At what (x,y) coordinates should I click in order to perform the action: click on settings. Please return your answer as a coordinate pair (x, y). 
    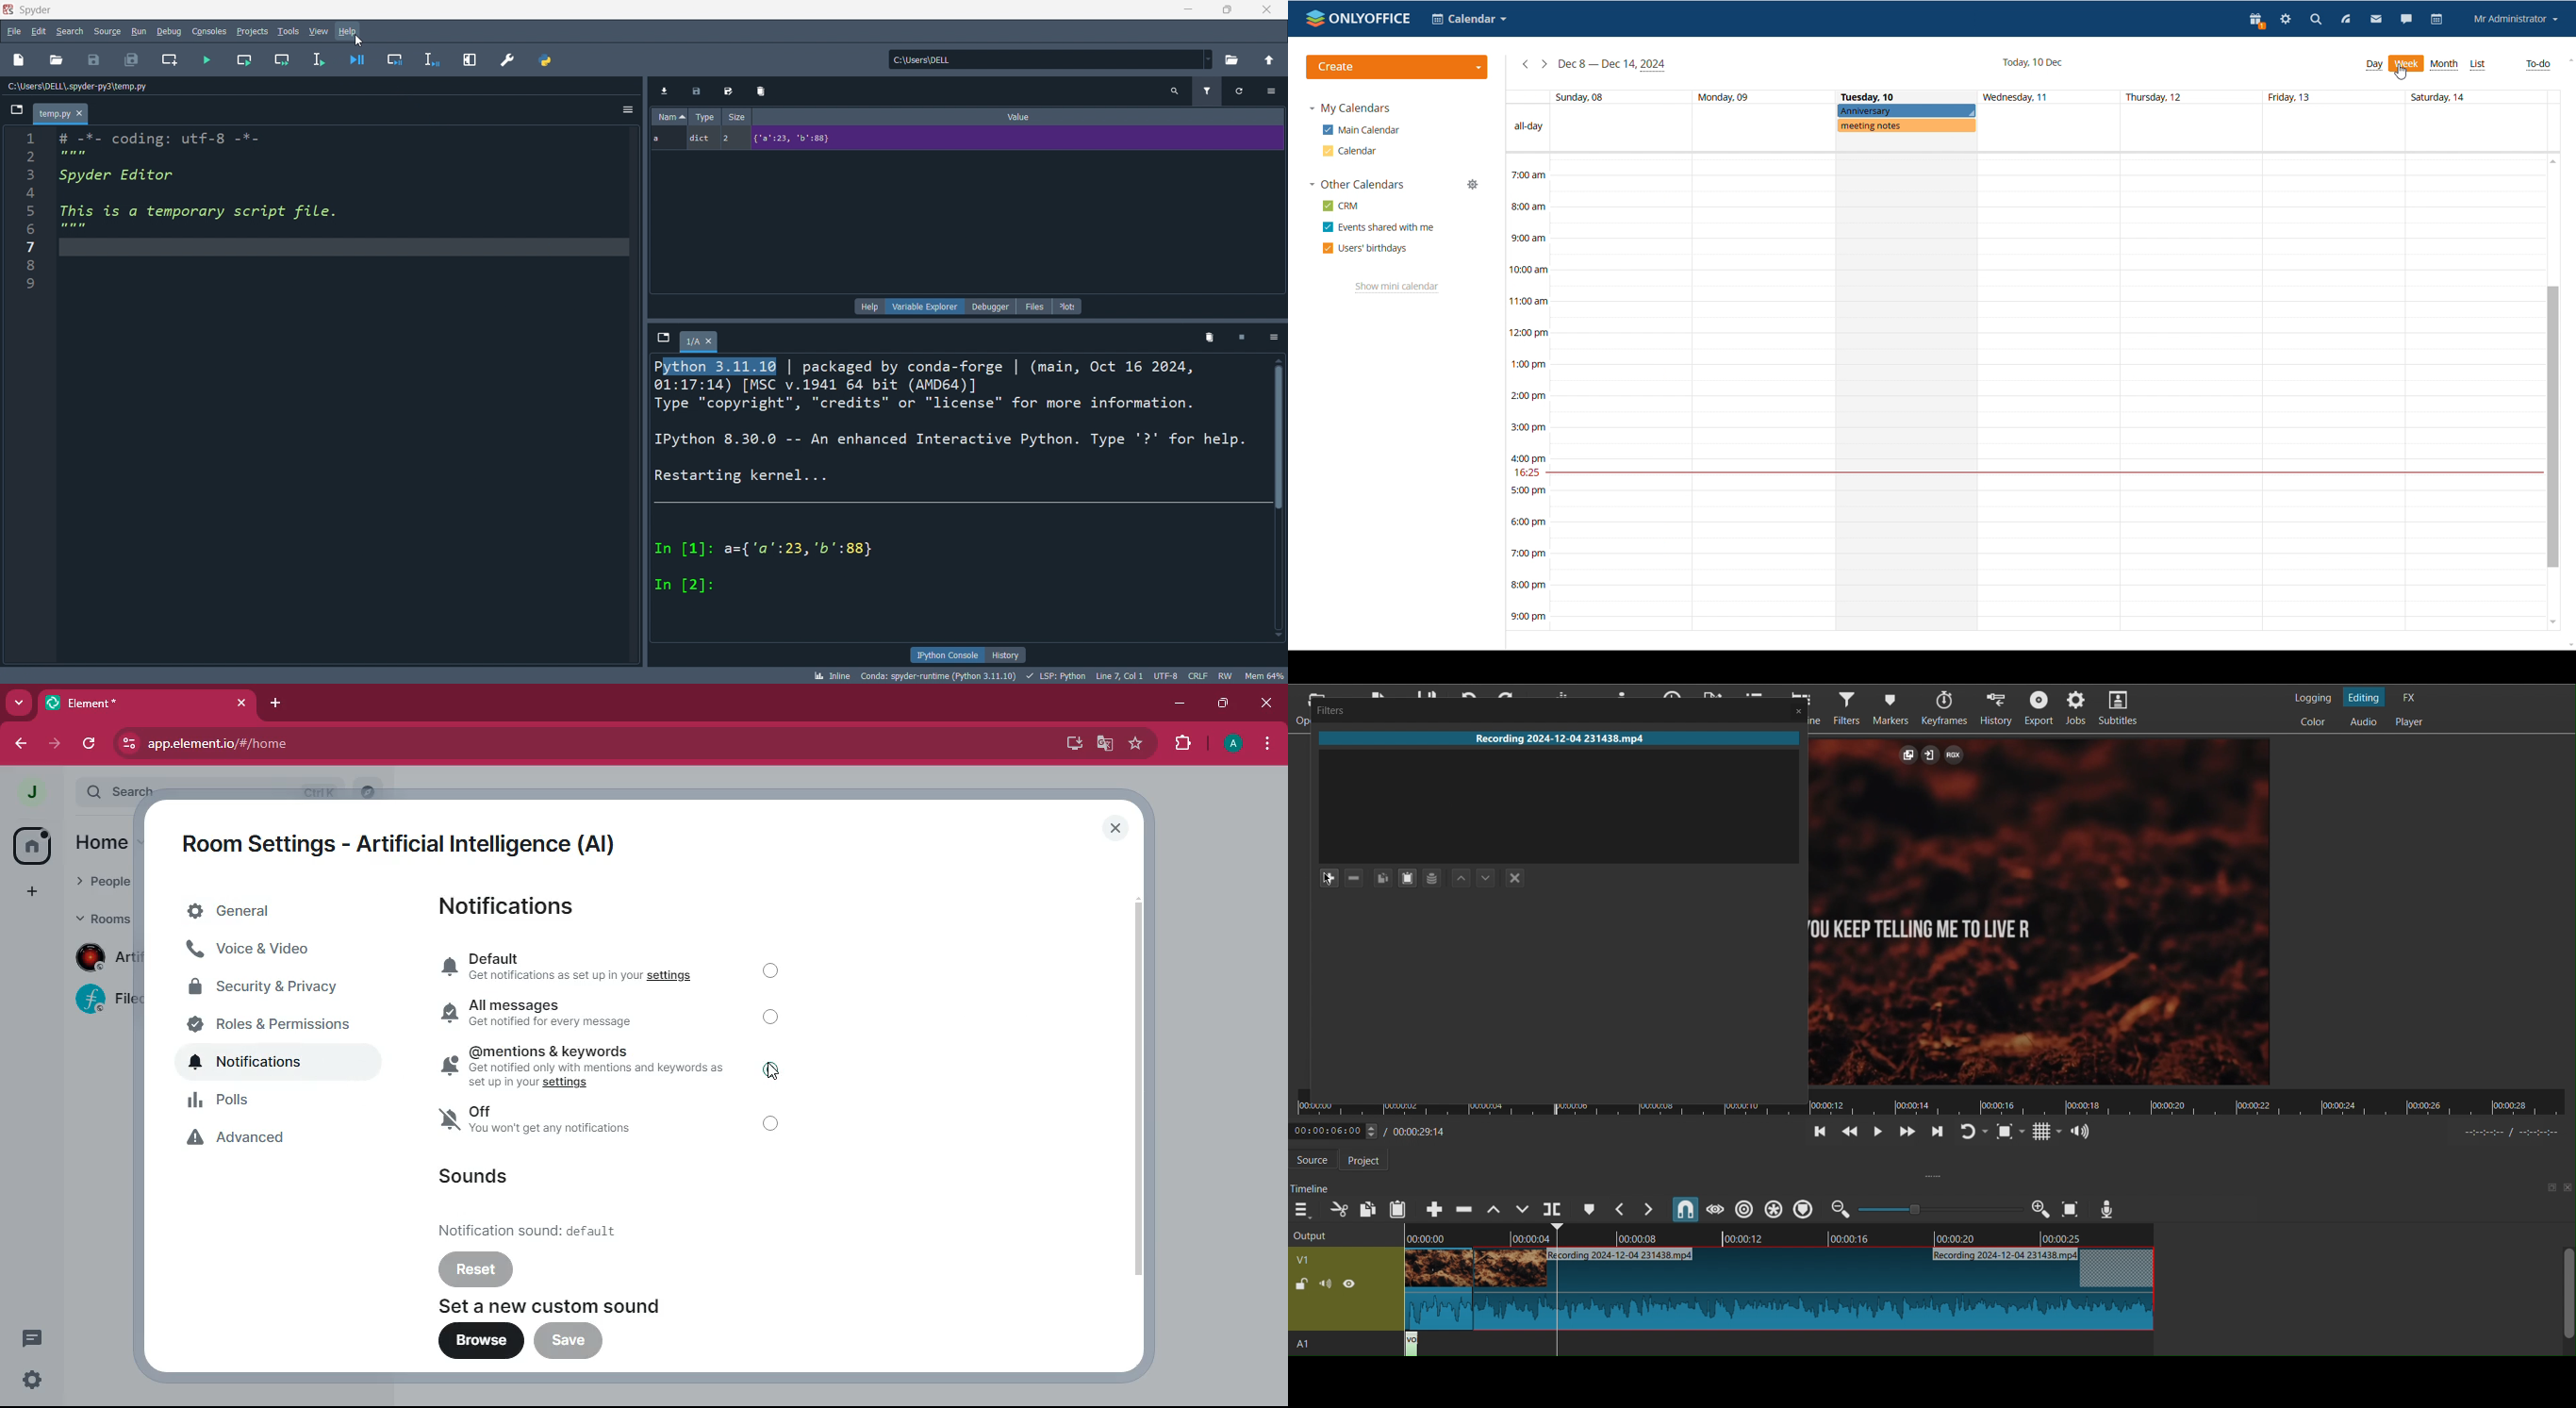
    Looking at the image, I should click on (34, 1379).